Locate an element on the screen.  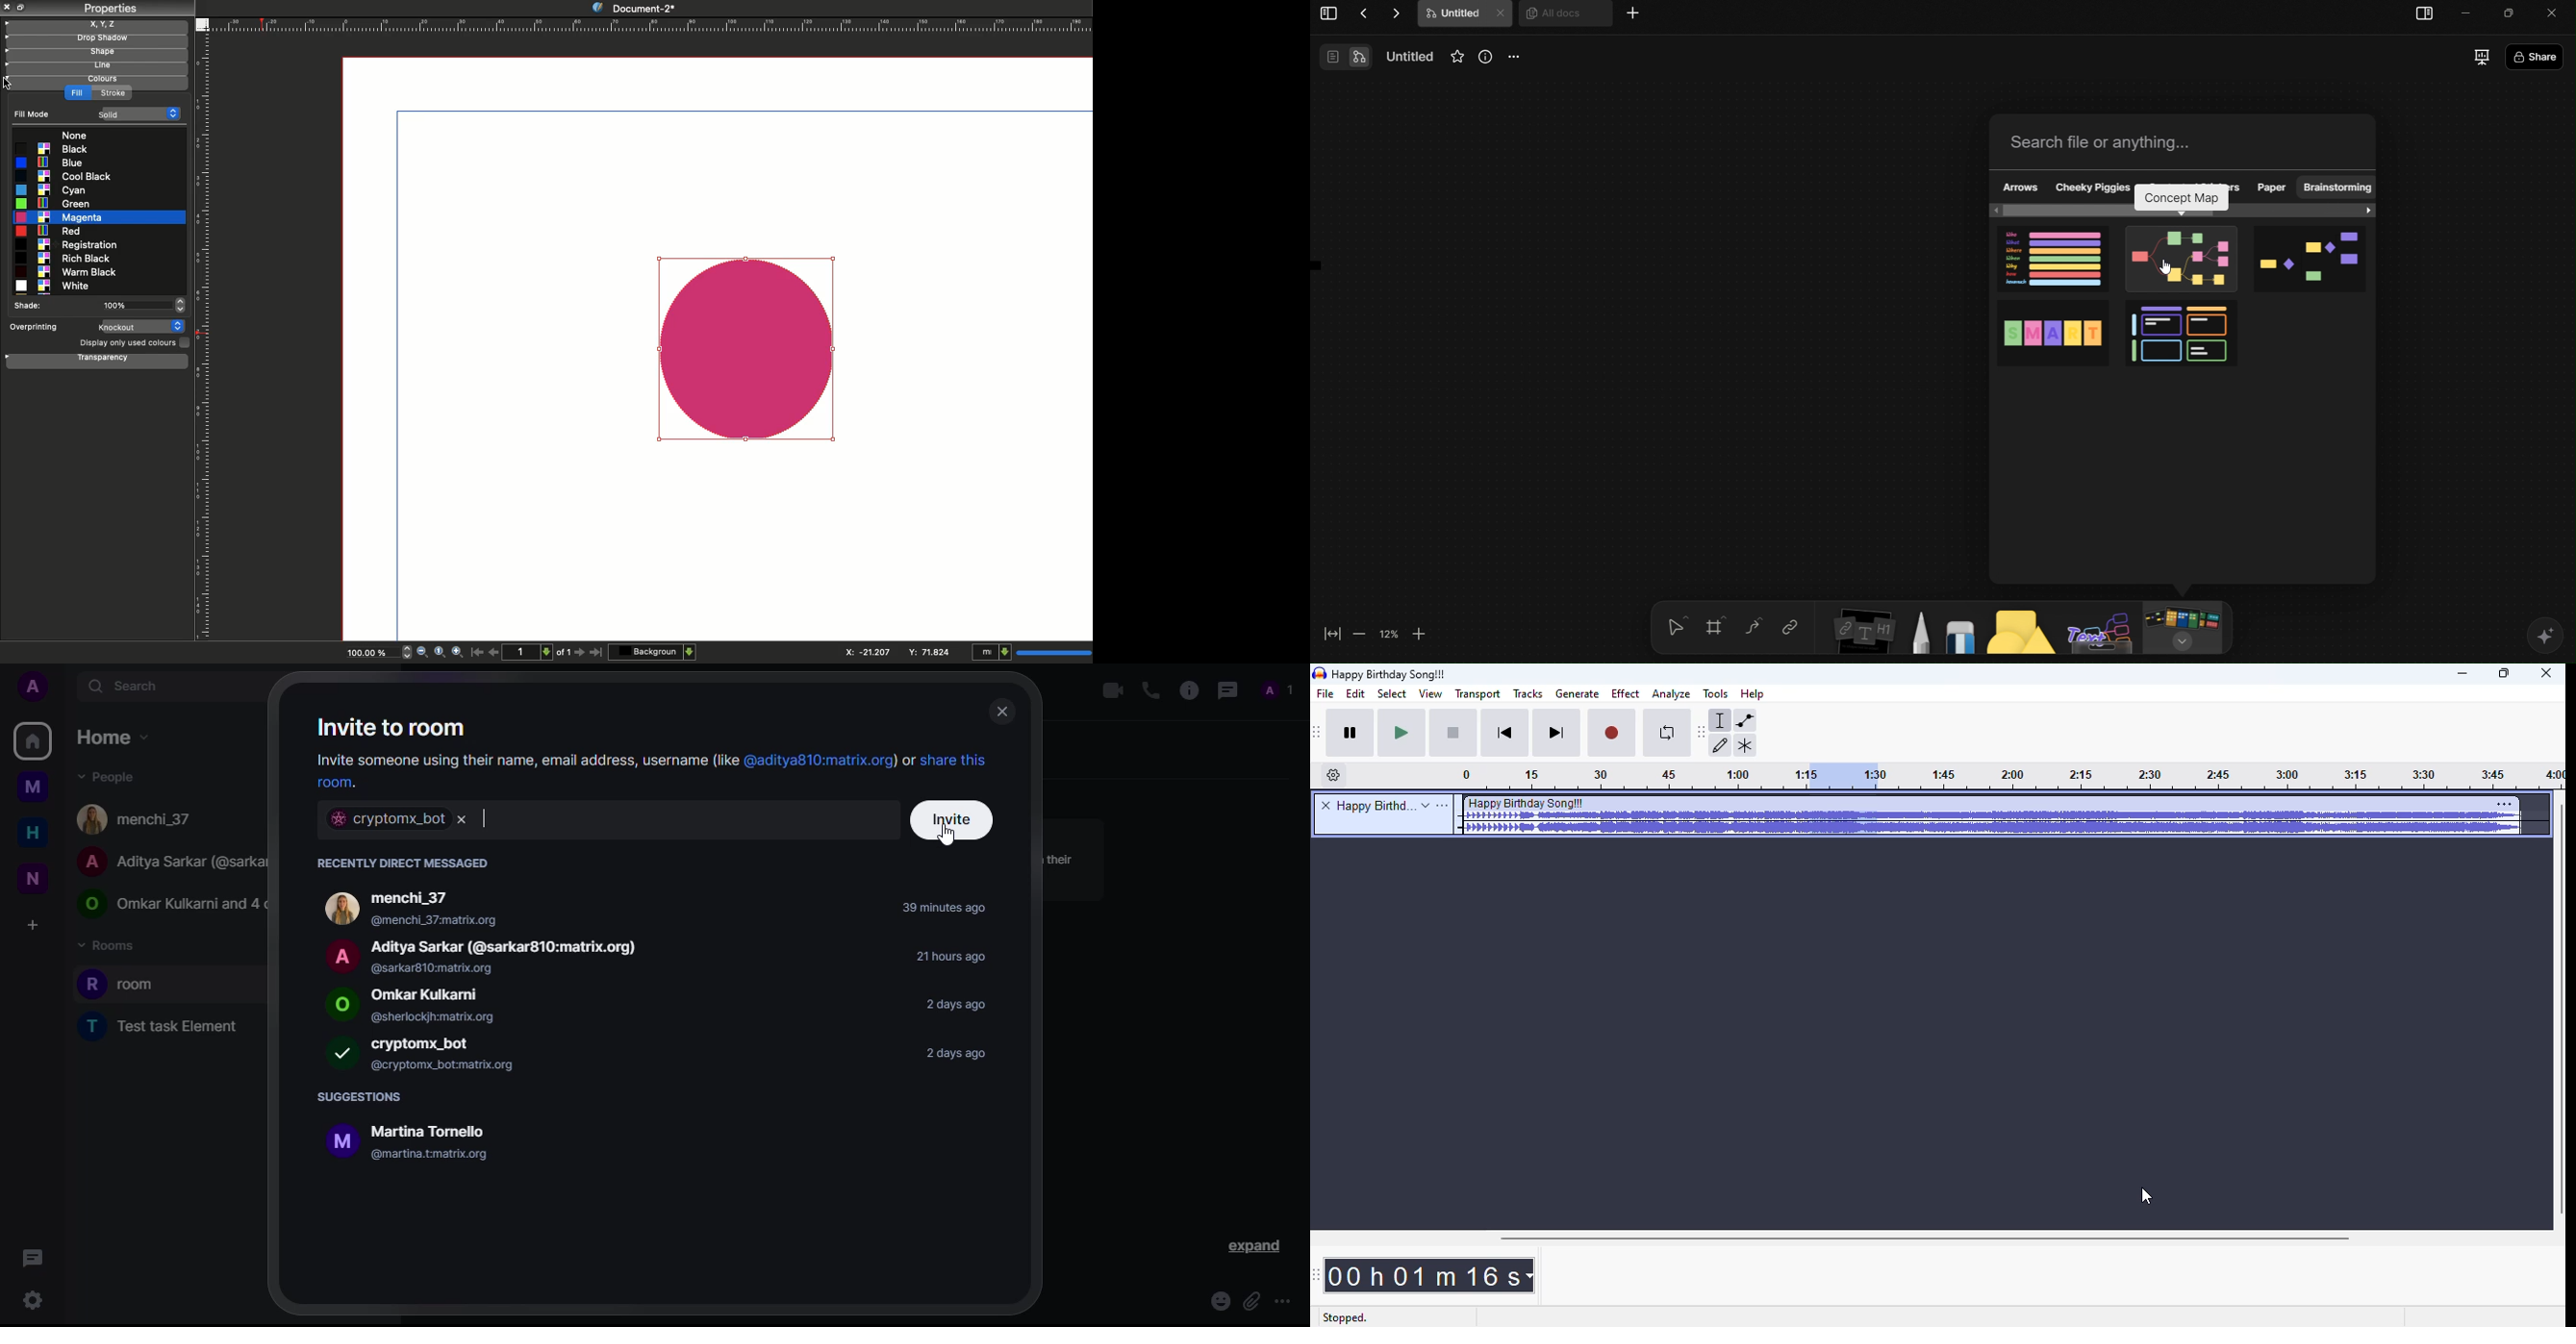
attach is located at coordinates (1253, 1301).